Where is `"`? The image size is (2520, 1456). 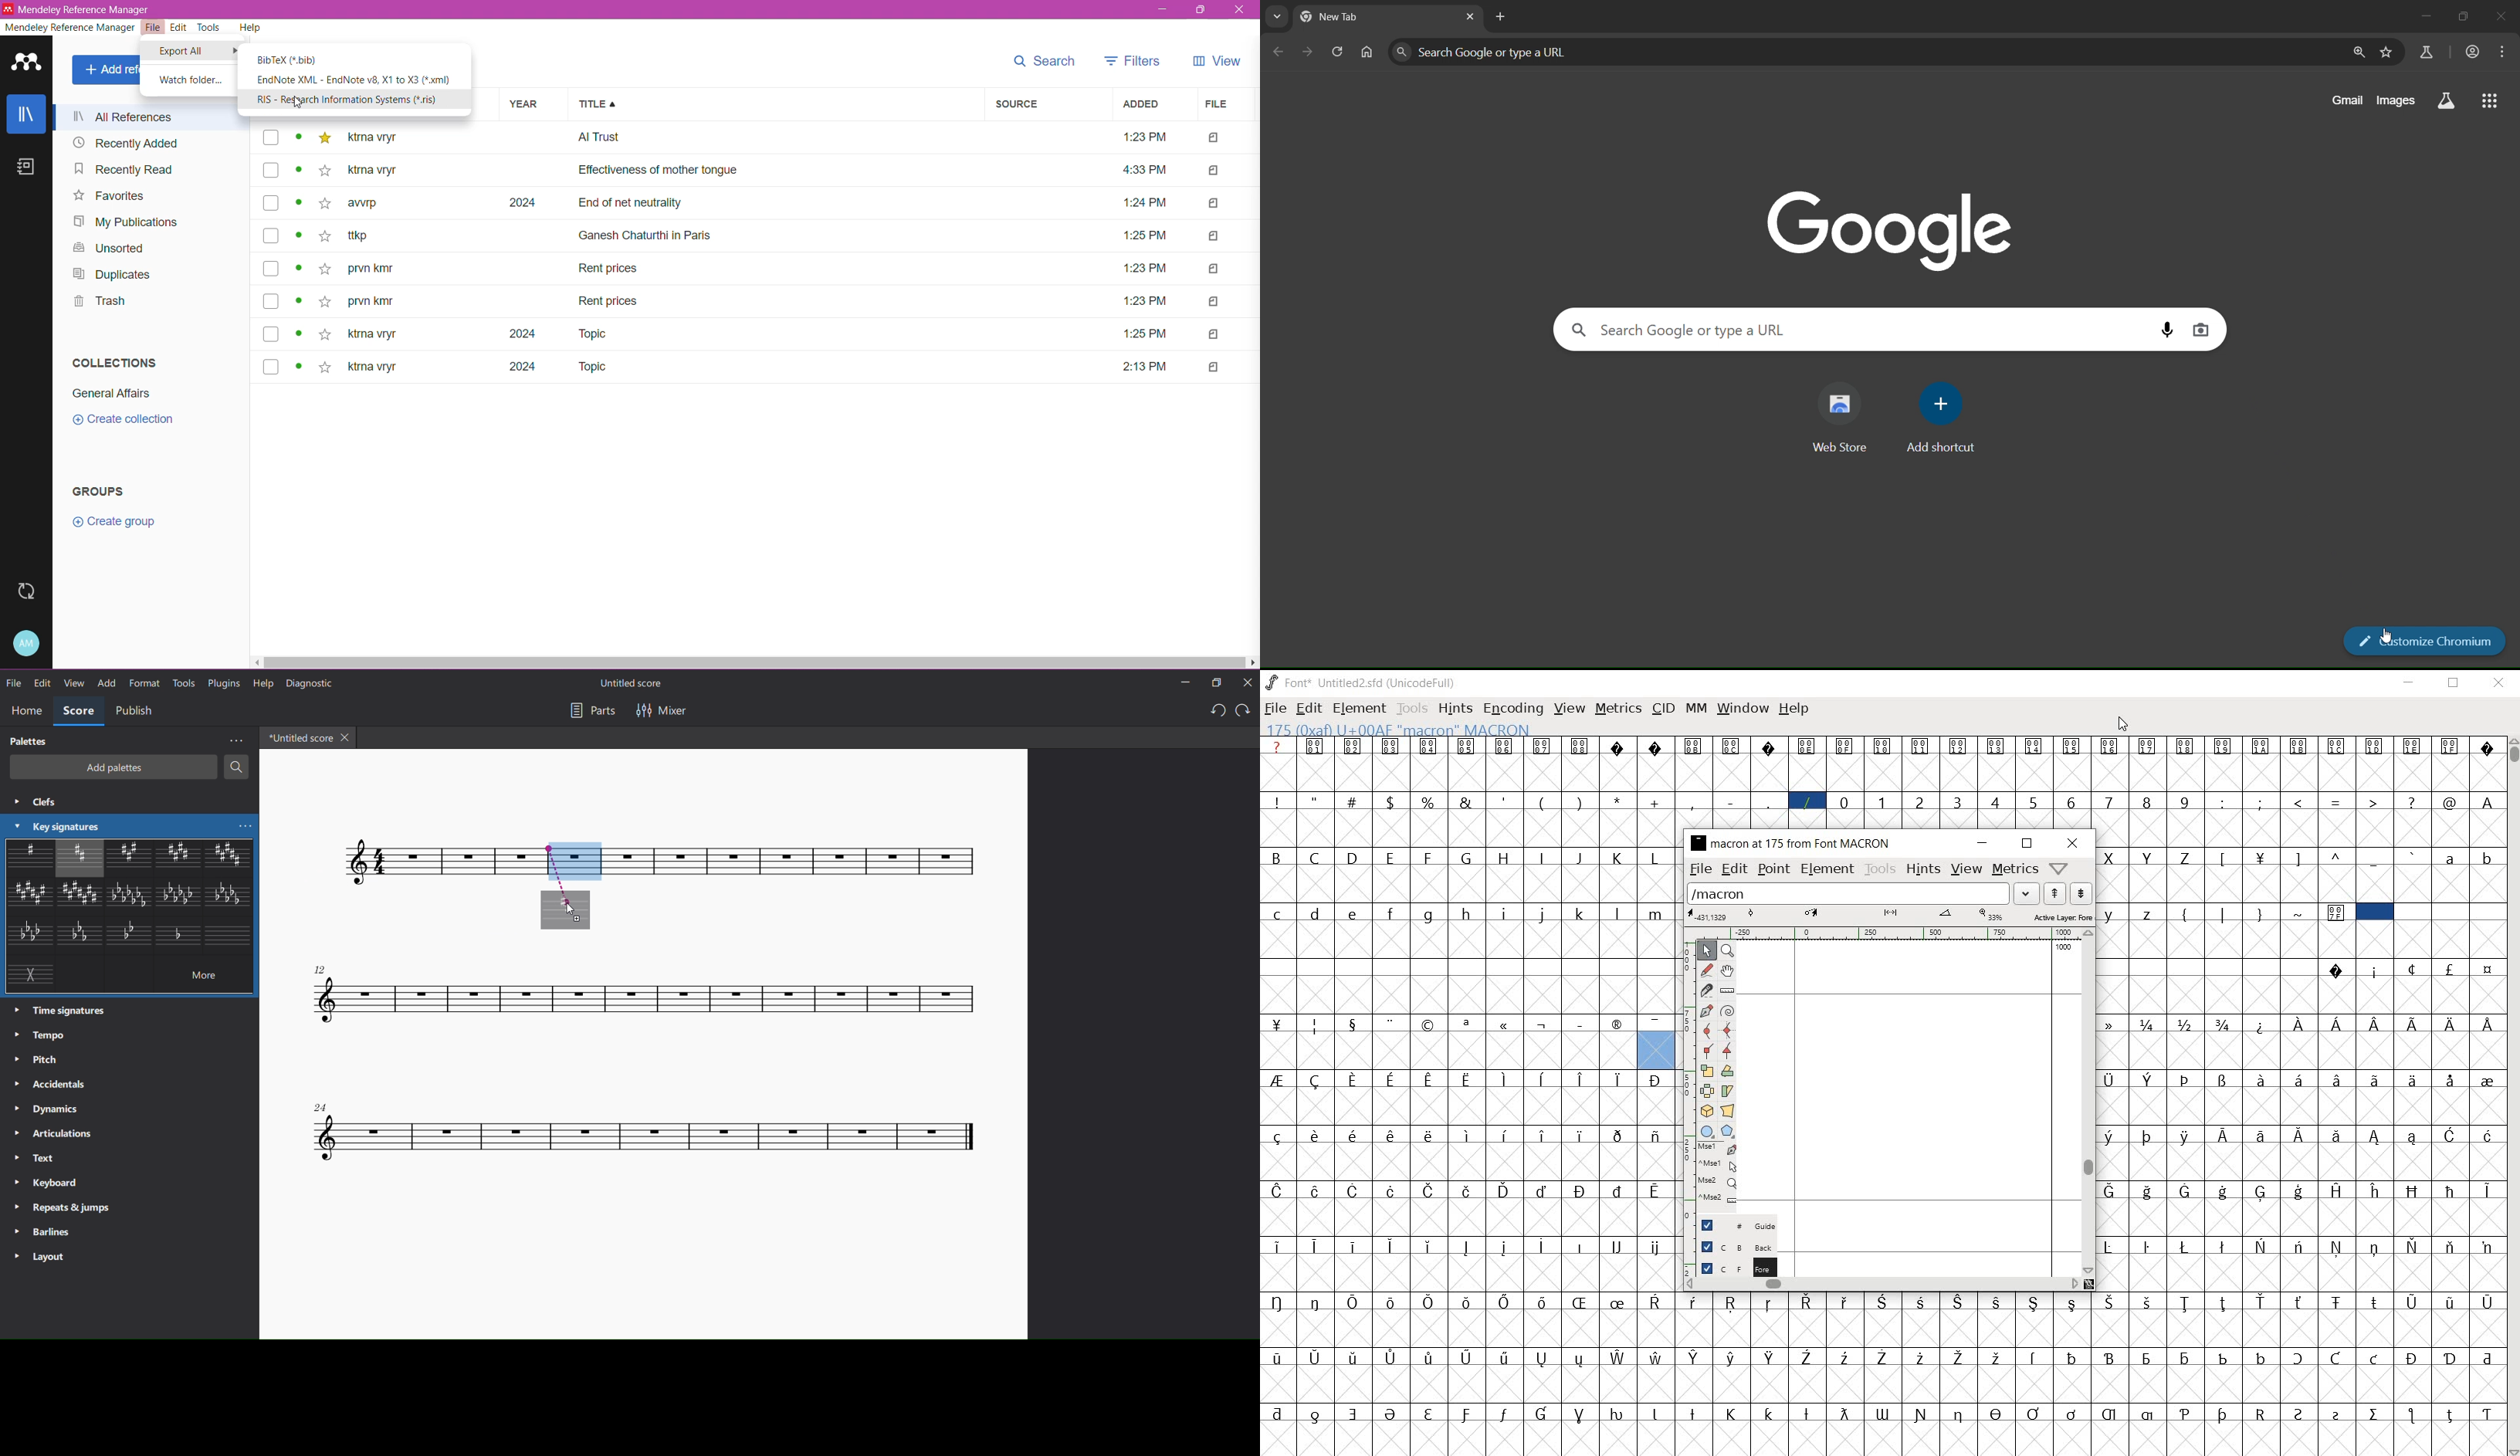
" is located at coordinates (1316, 802).